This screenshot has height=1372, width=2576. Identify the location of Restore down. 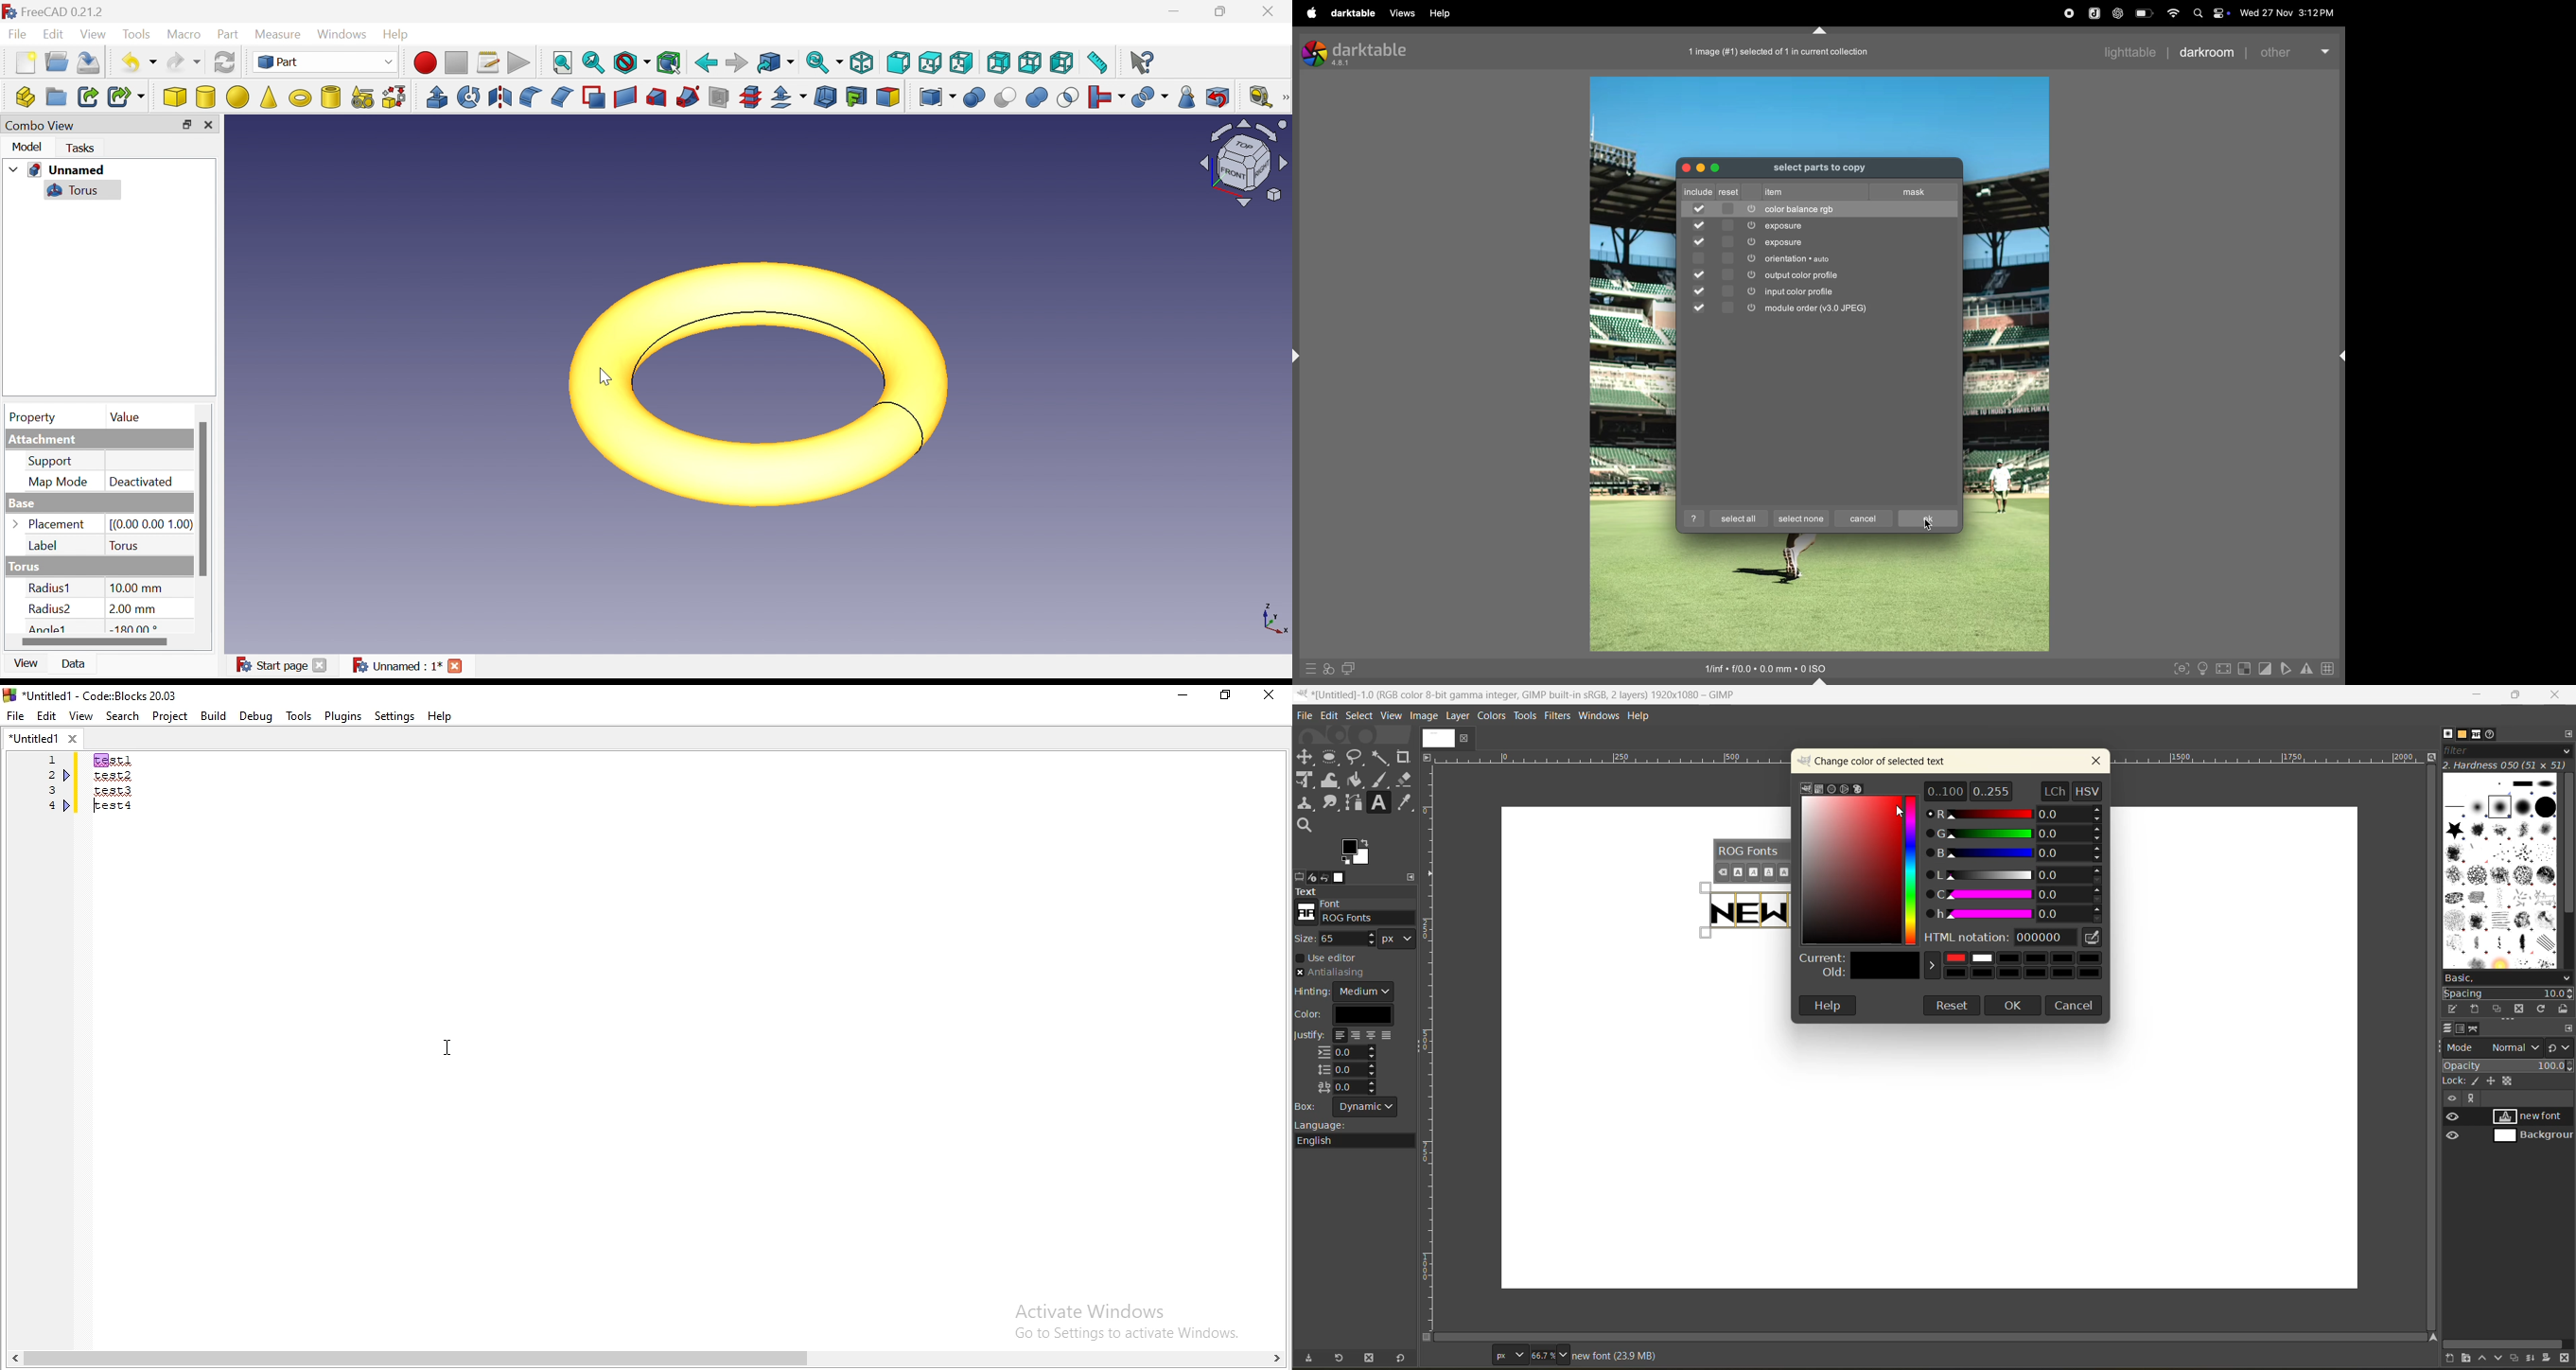
(184, 125).